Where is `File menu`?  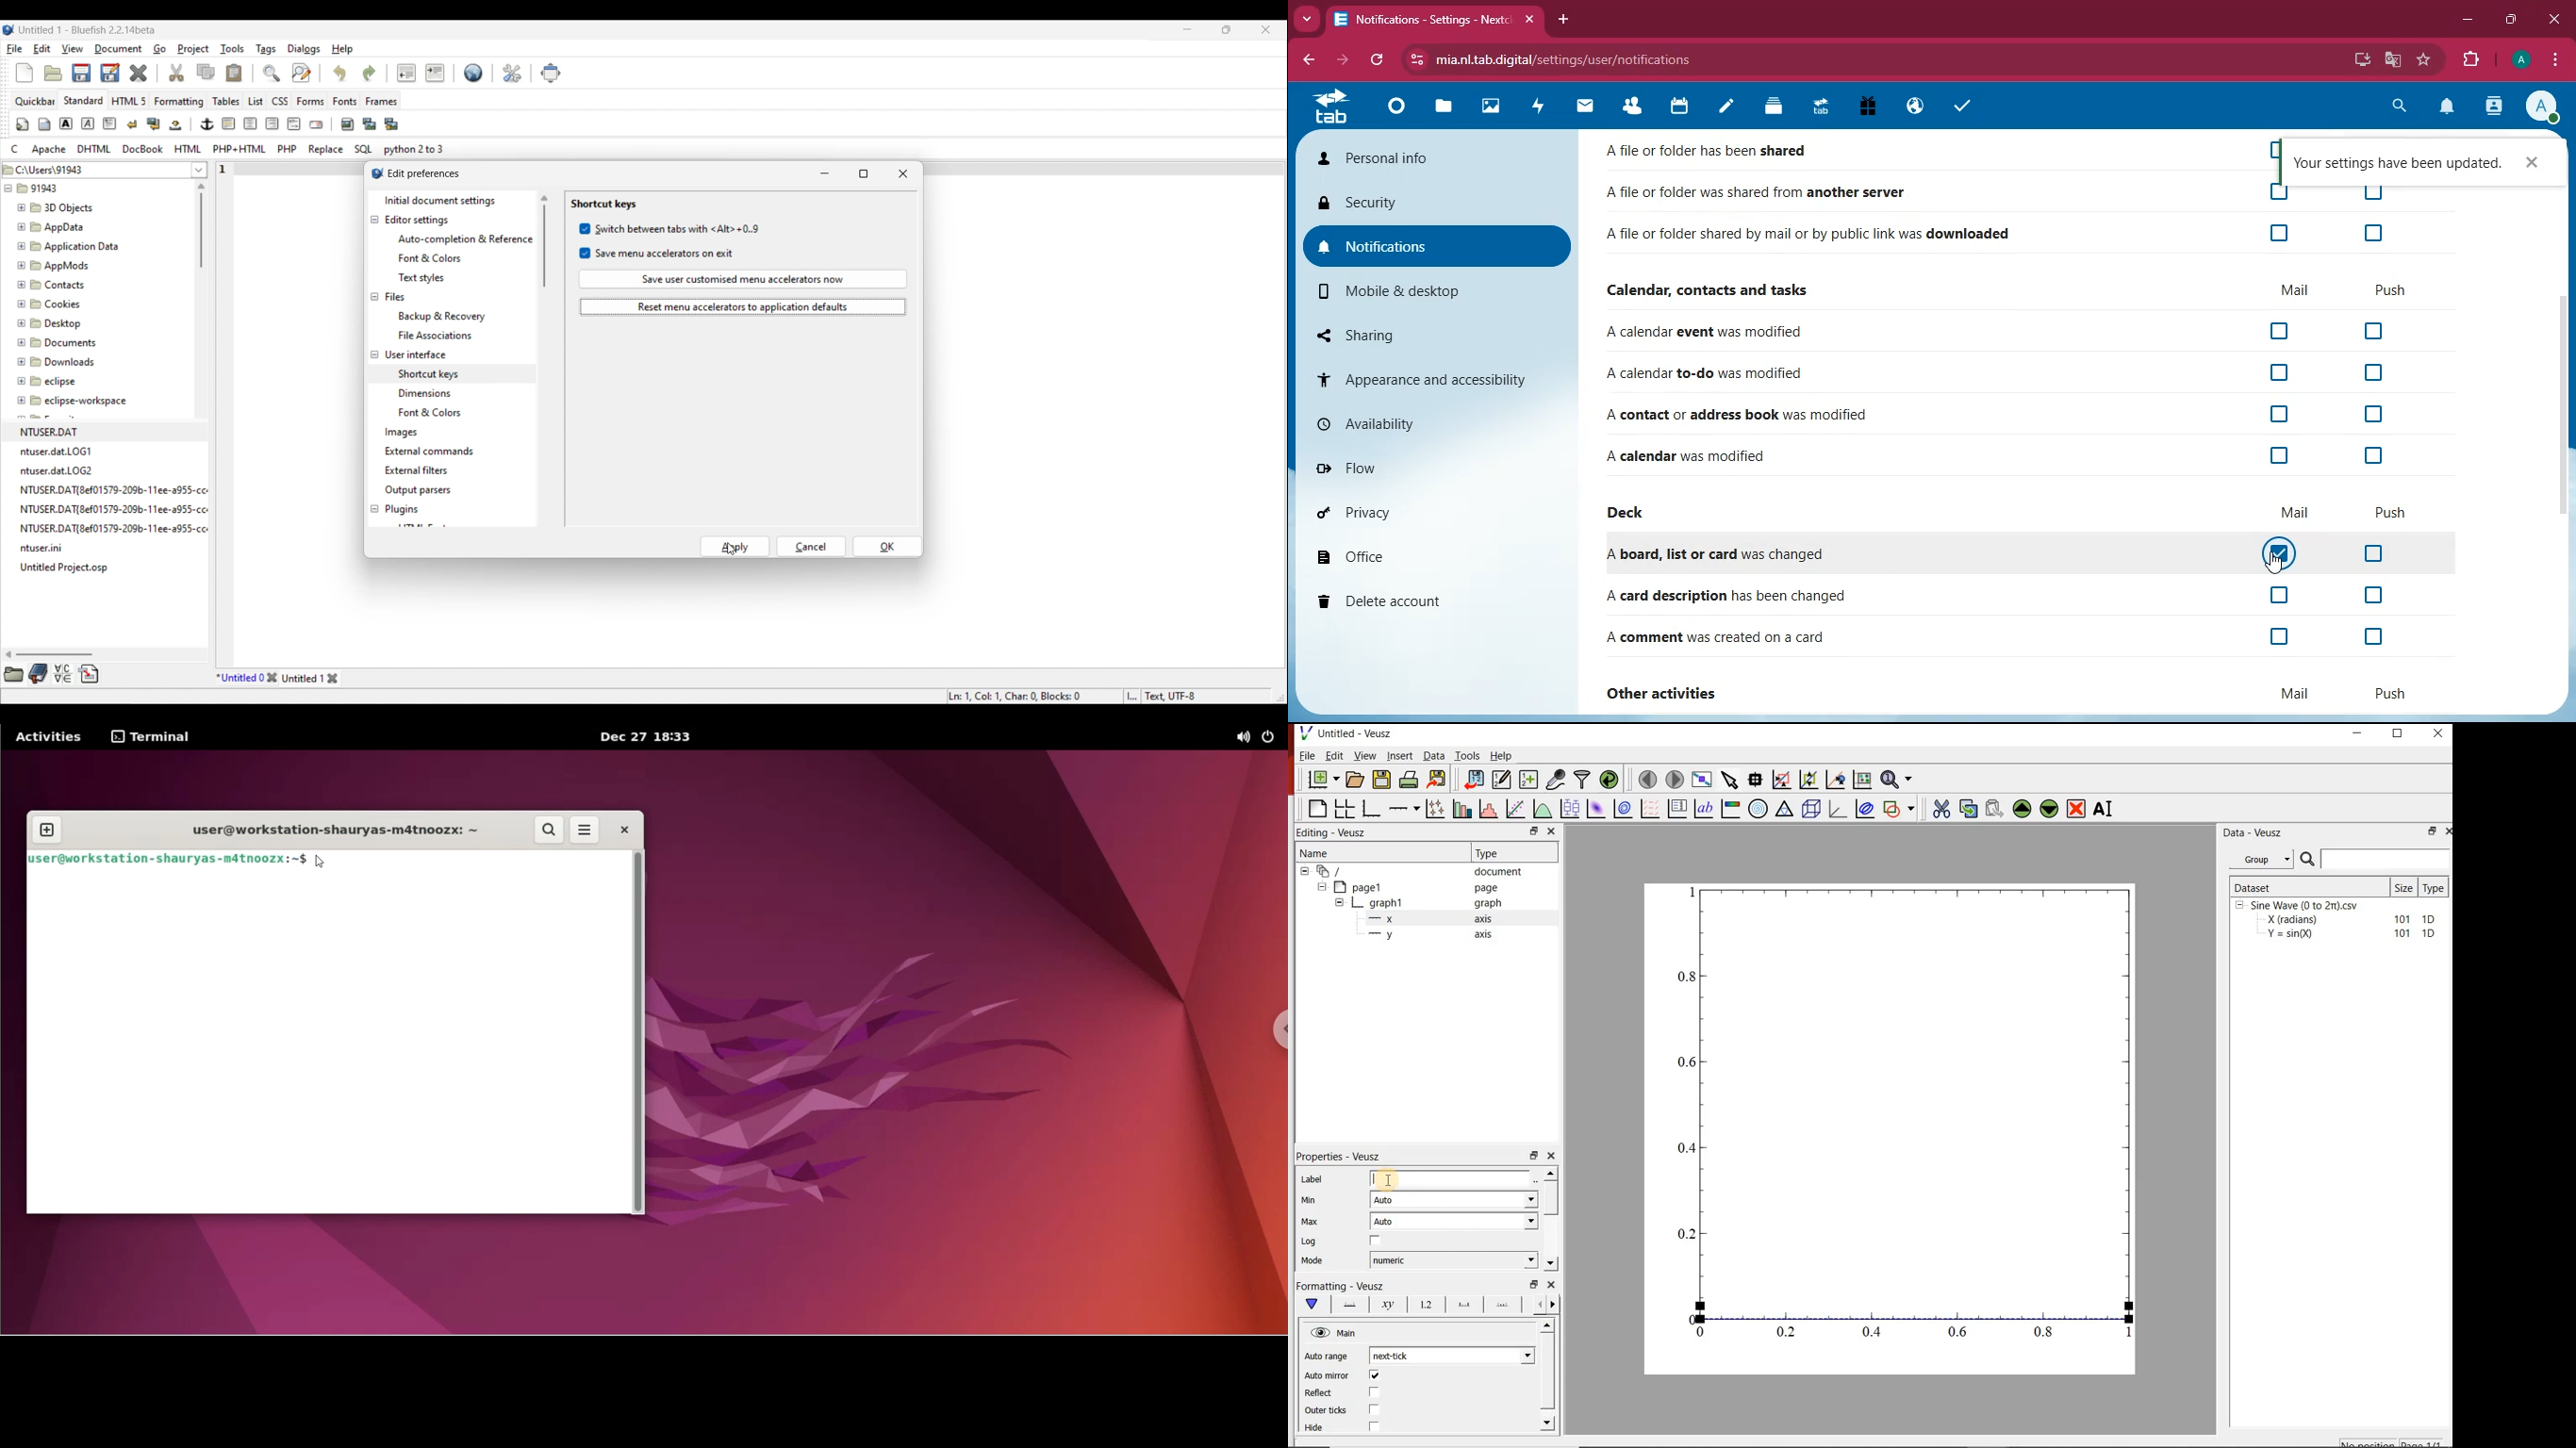 File menu is located at coordinates (15, 49).